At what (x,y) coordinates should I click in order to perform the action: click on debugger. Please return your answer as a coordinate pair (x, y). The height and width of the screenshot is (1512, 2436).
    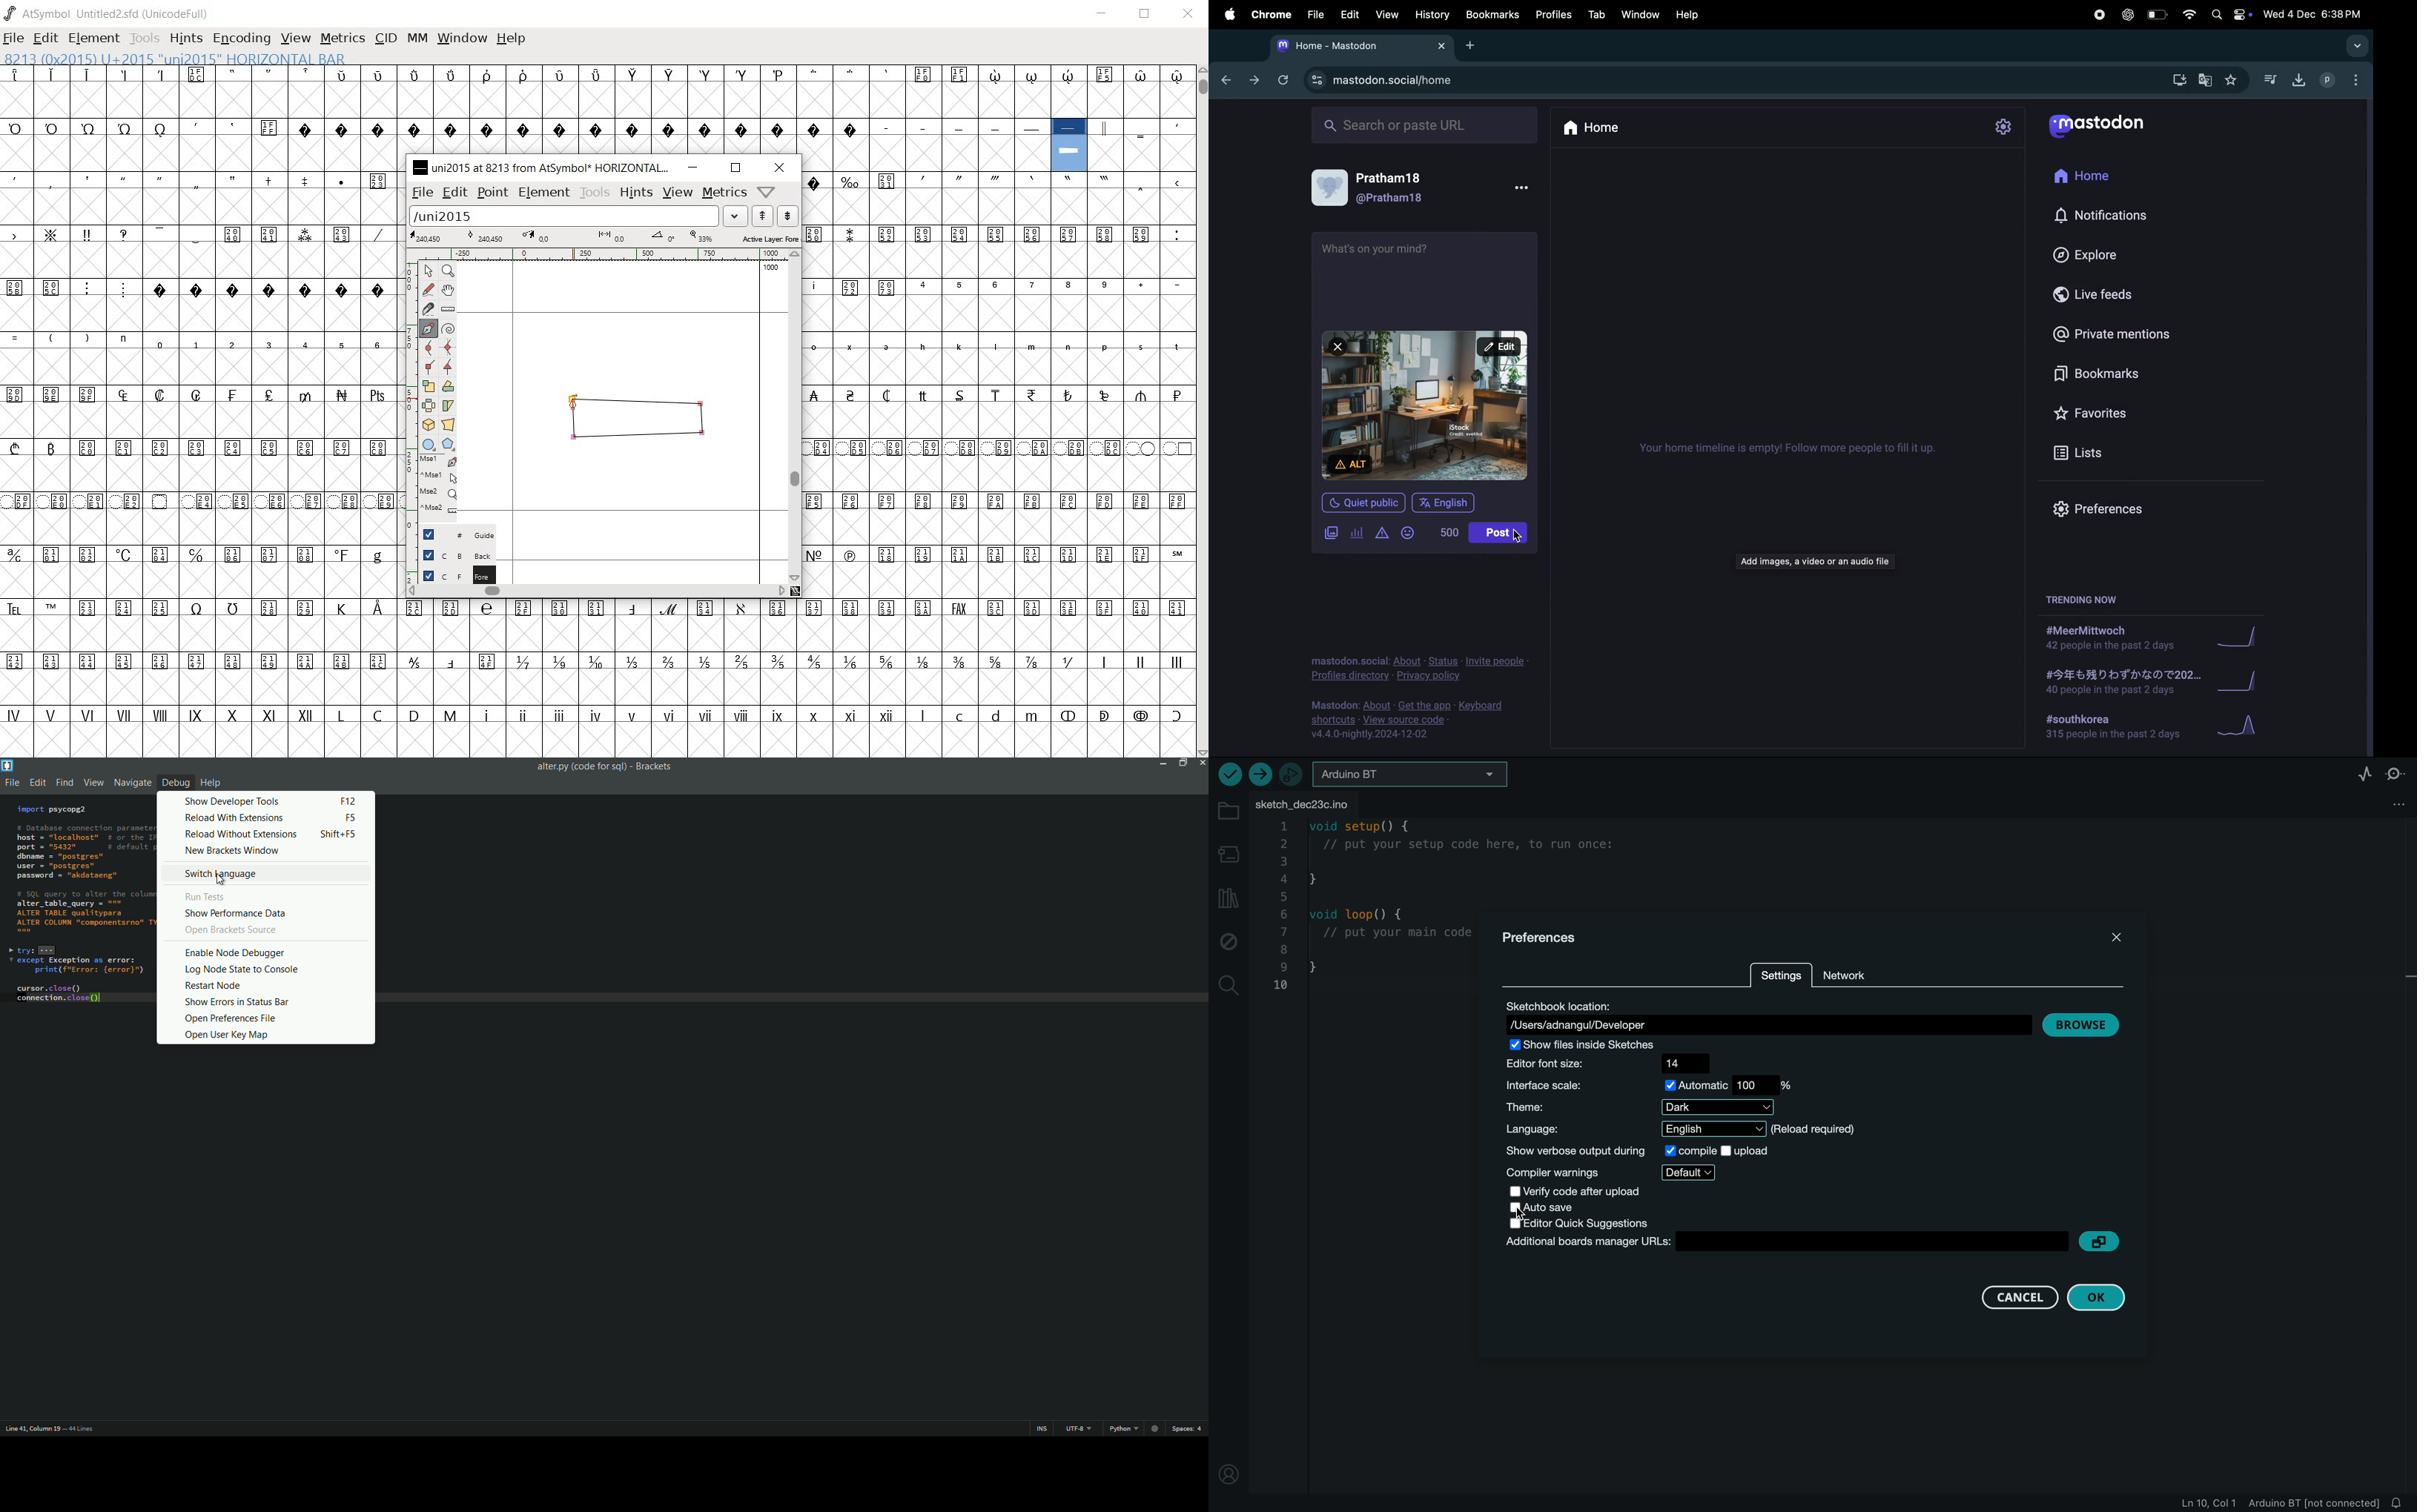
    Looking at the image, I should click on (1292, 775).